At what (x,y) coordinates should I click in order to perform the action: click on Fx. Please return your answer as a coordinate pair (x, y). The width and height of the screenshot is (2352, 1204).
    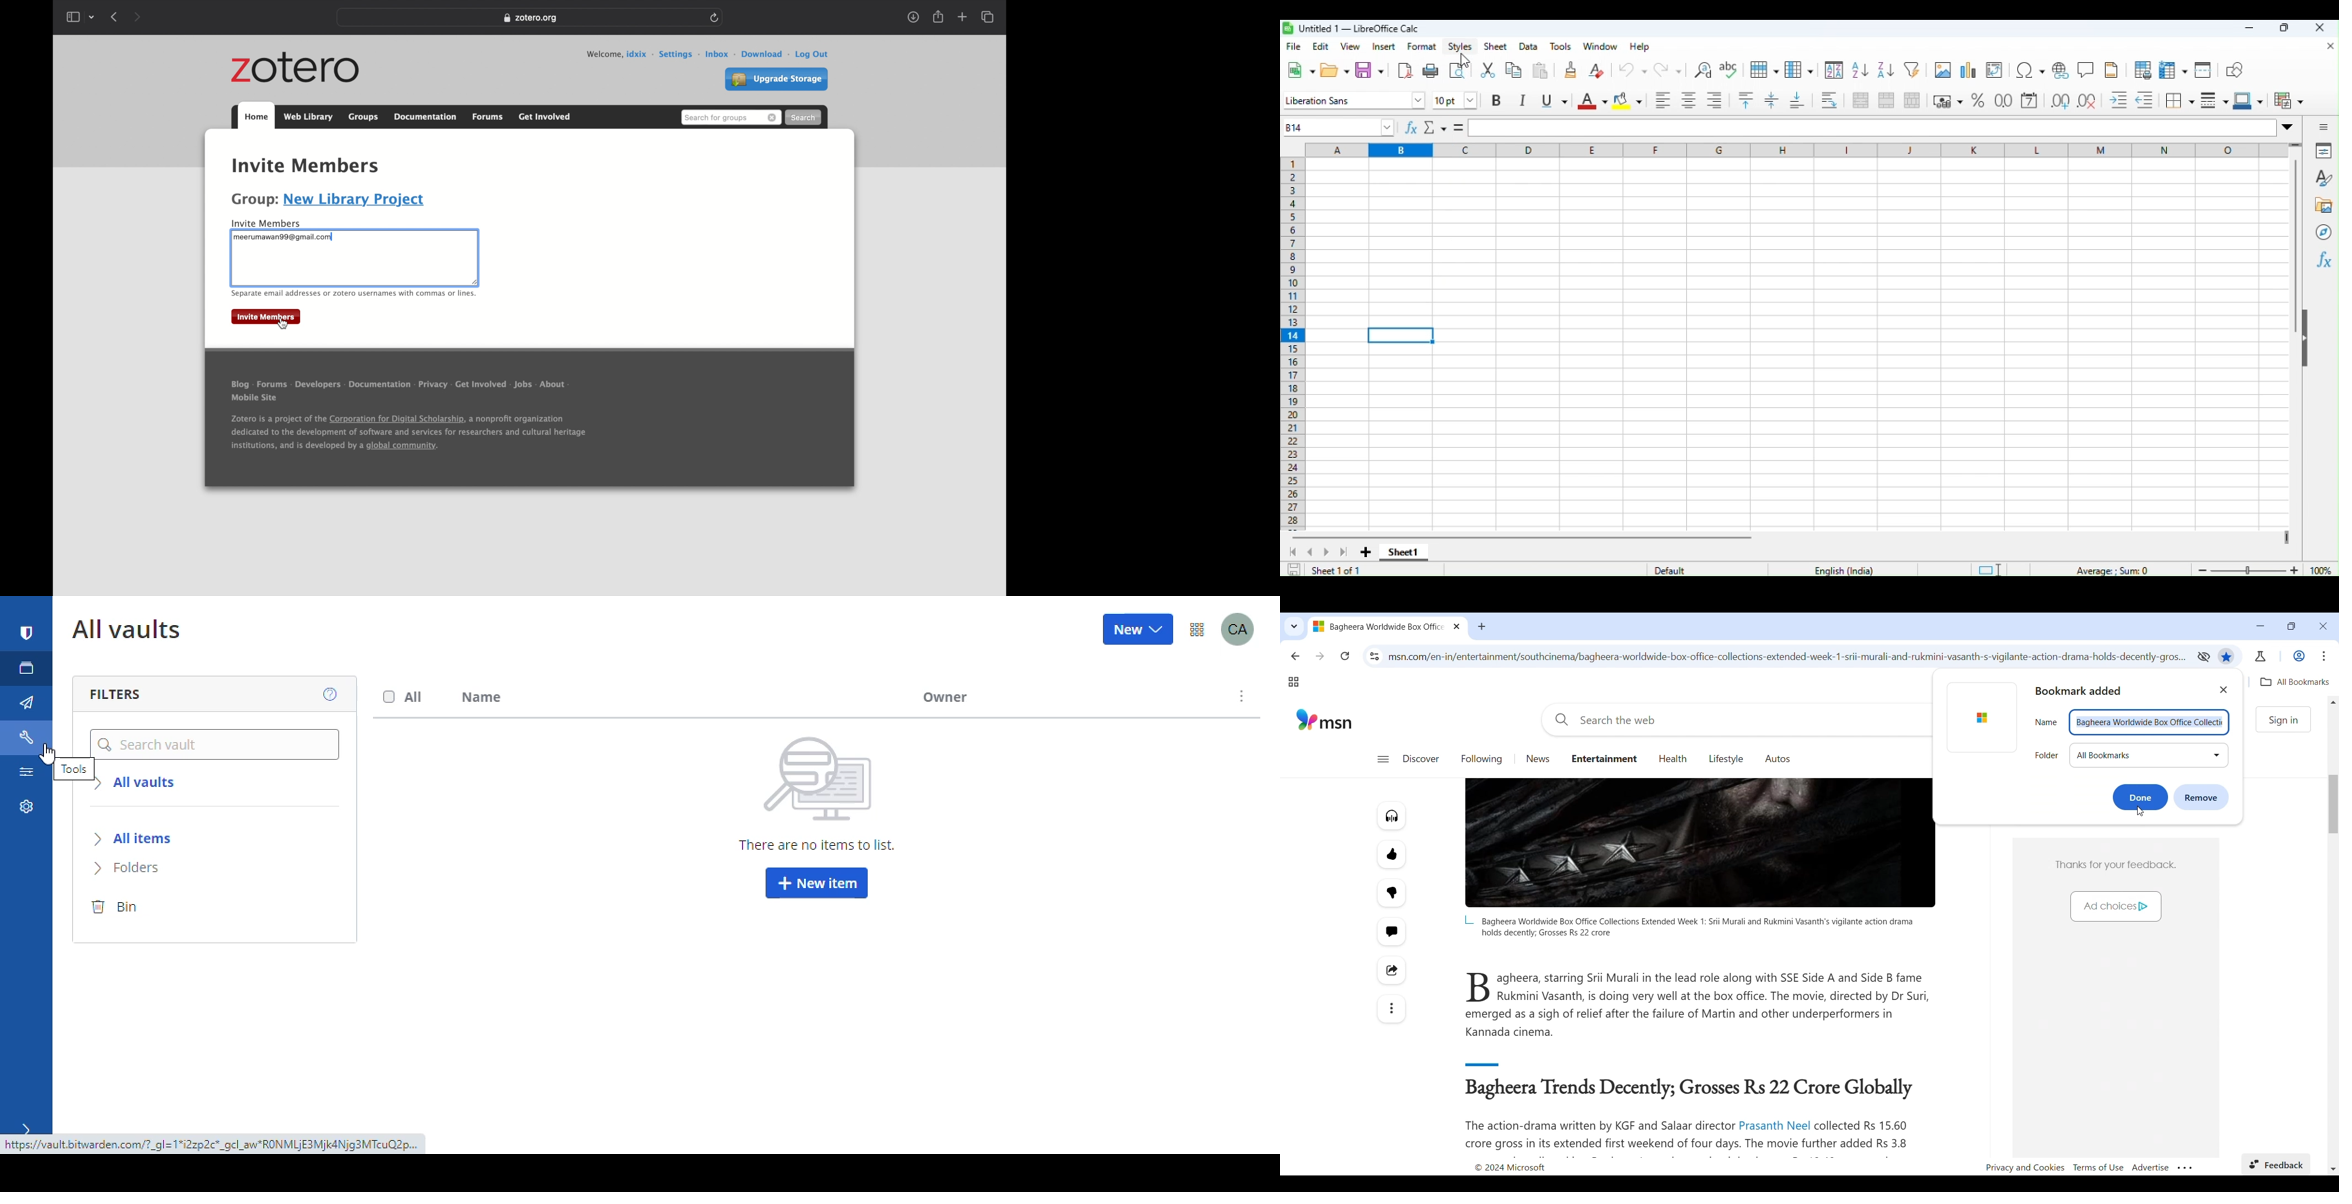
    Looking at the image, I should click on (2324, 259).